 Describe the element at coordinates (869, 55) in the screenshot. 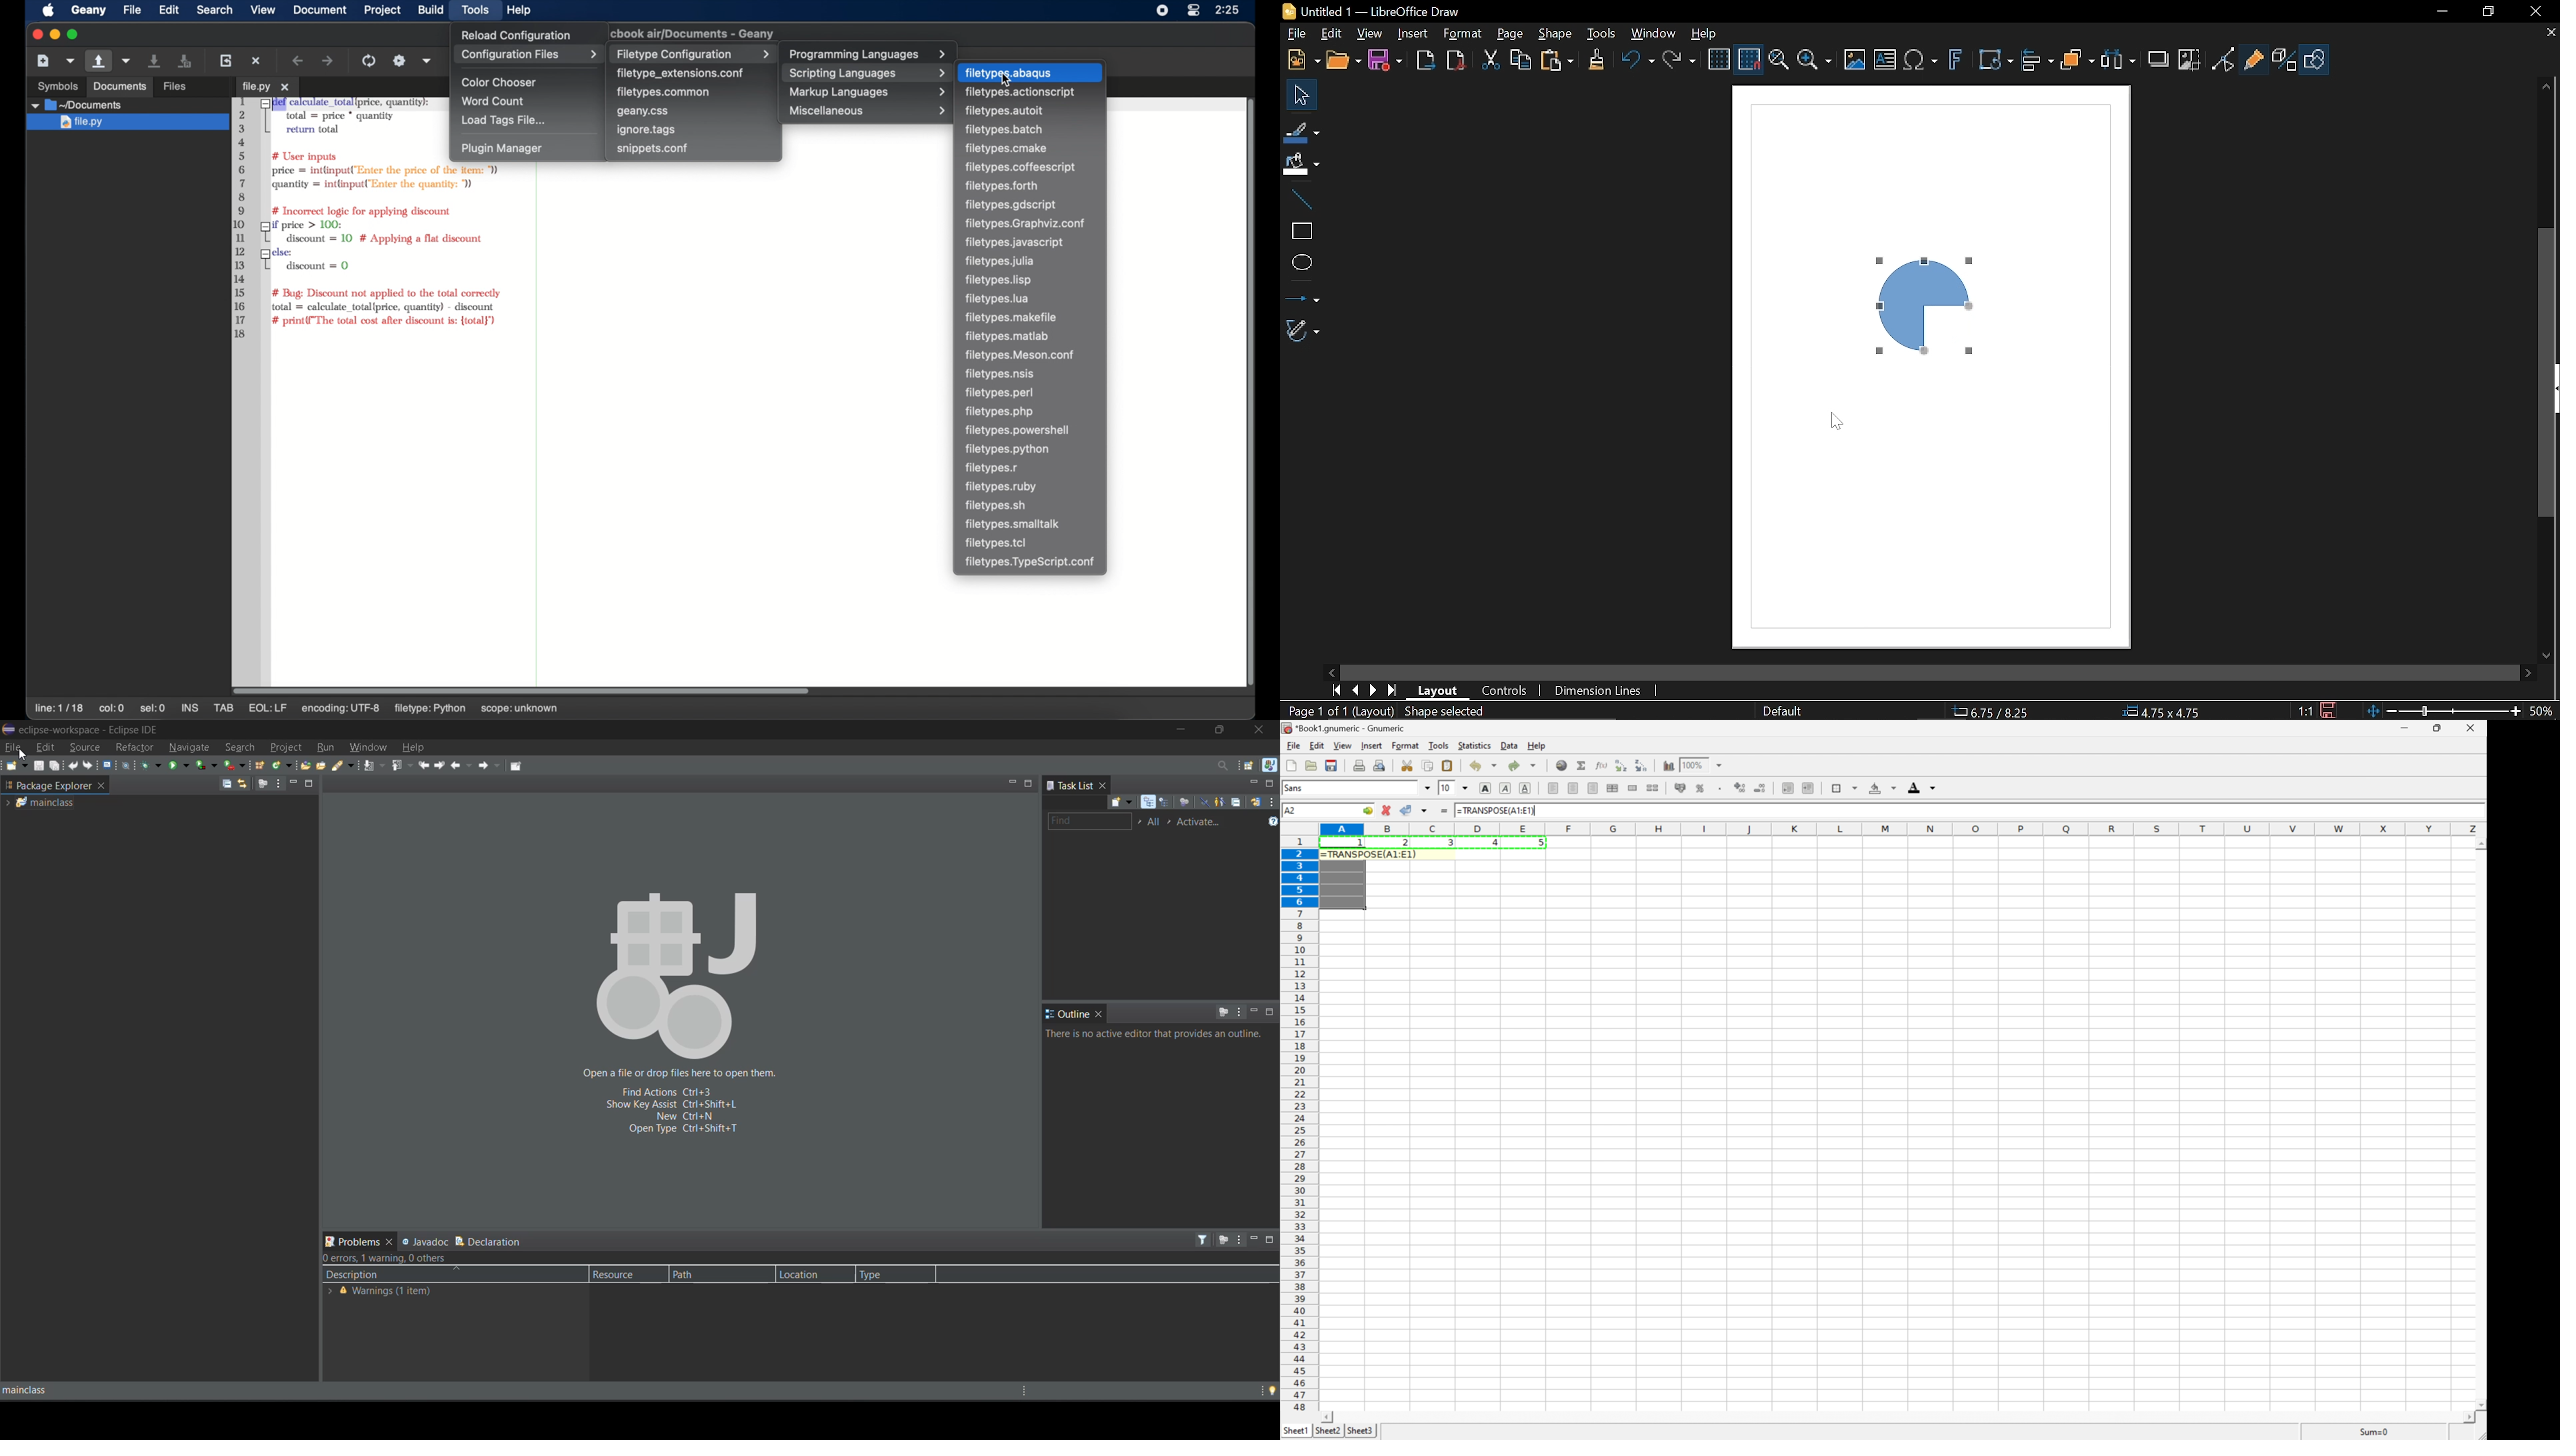

I see `programming languages` at that location.